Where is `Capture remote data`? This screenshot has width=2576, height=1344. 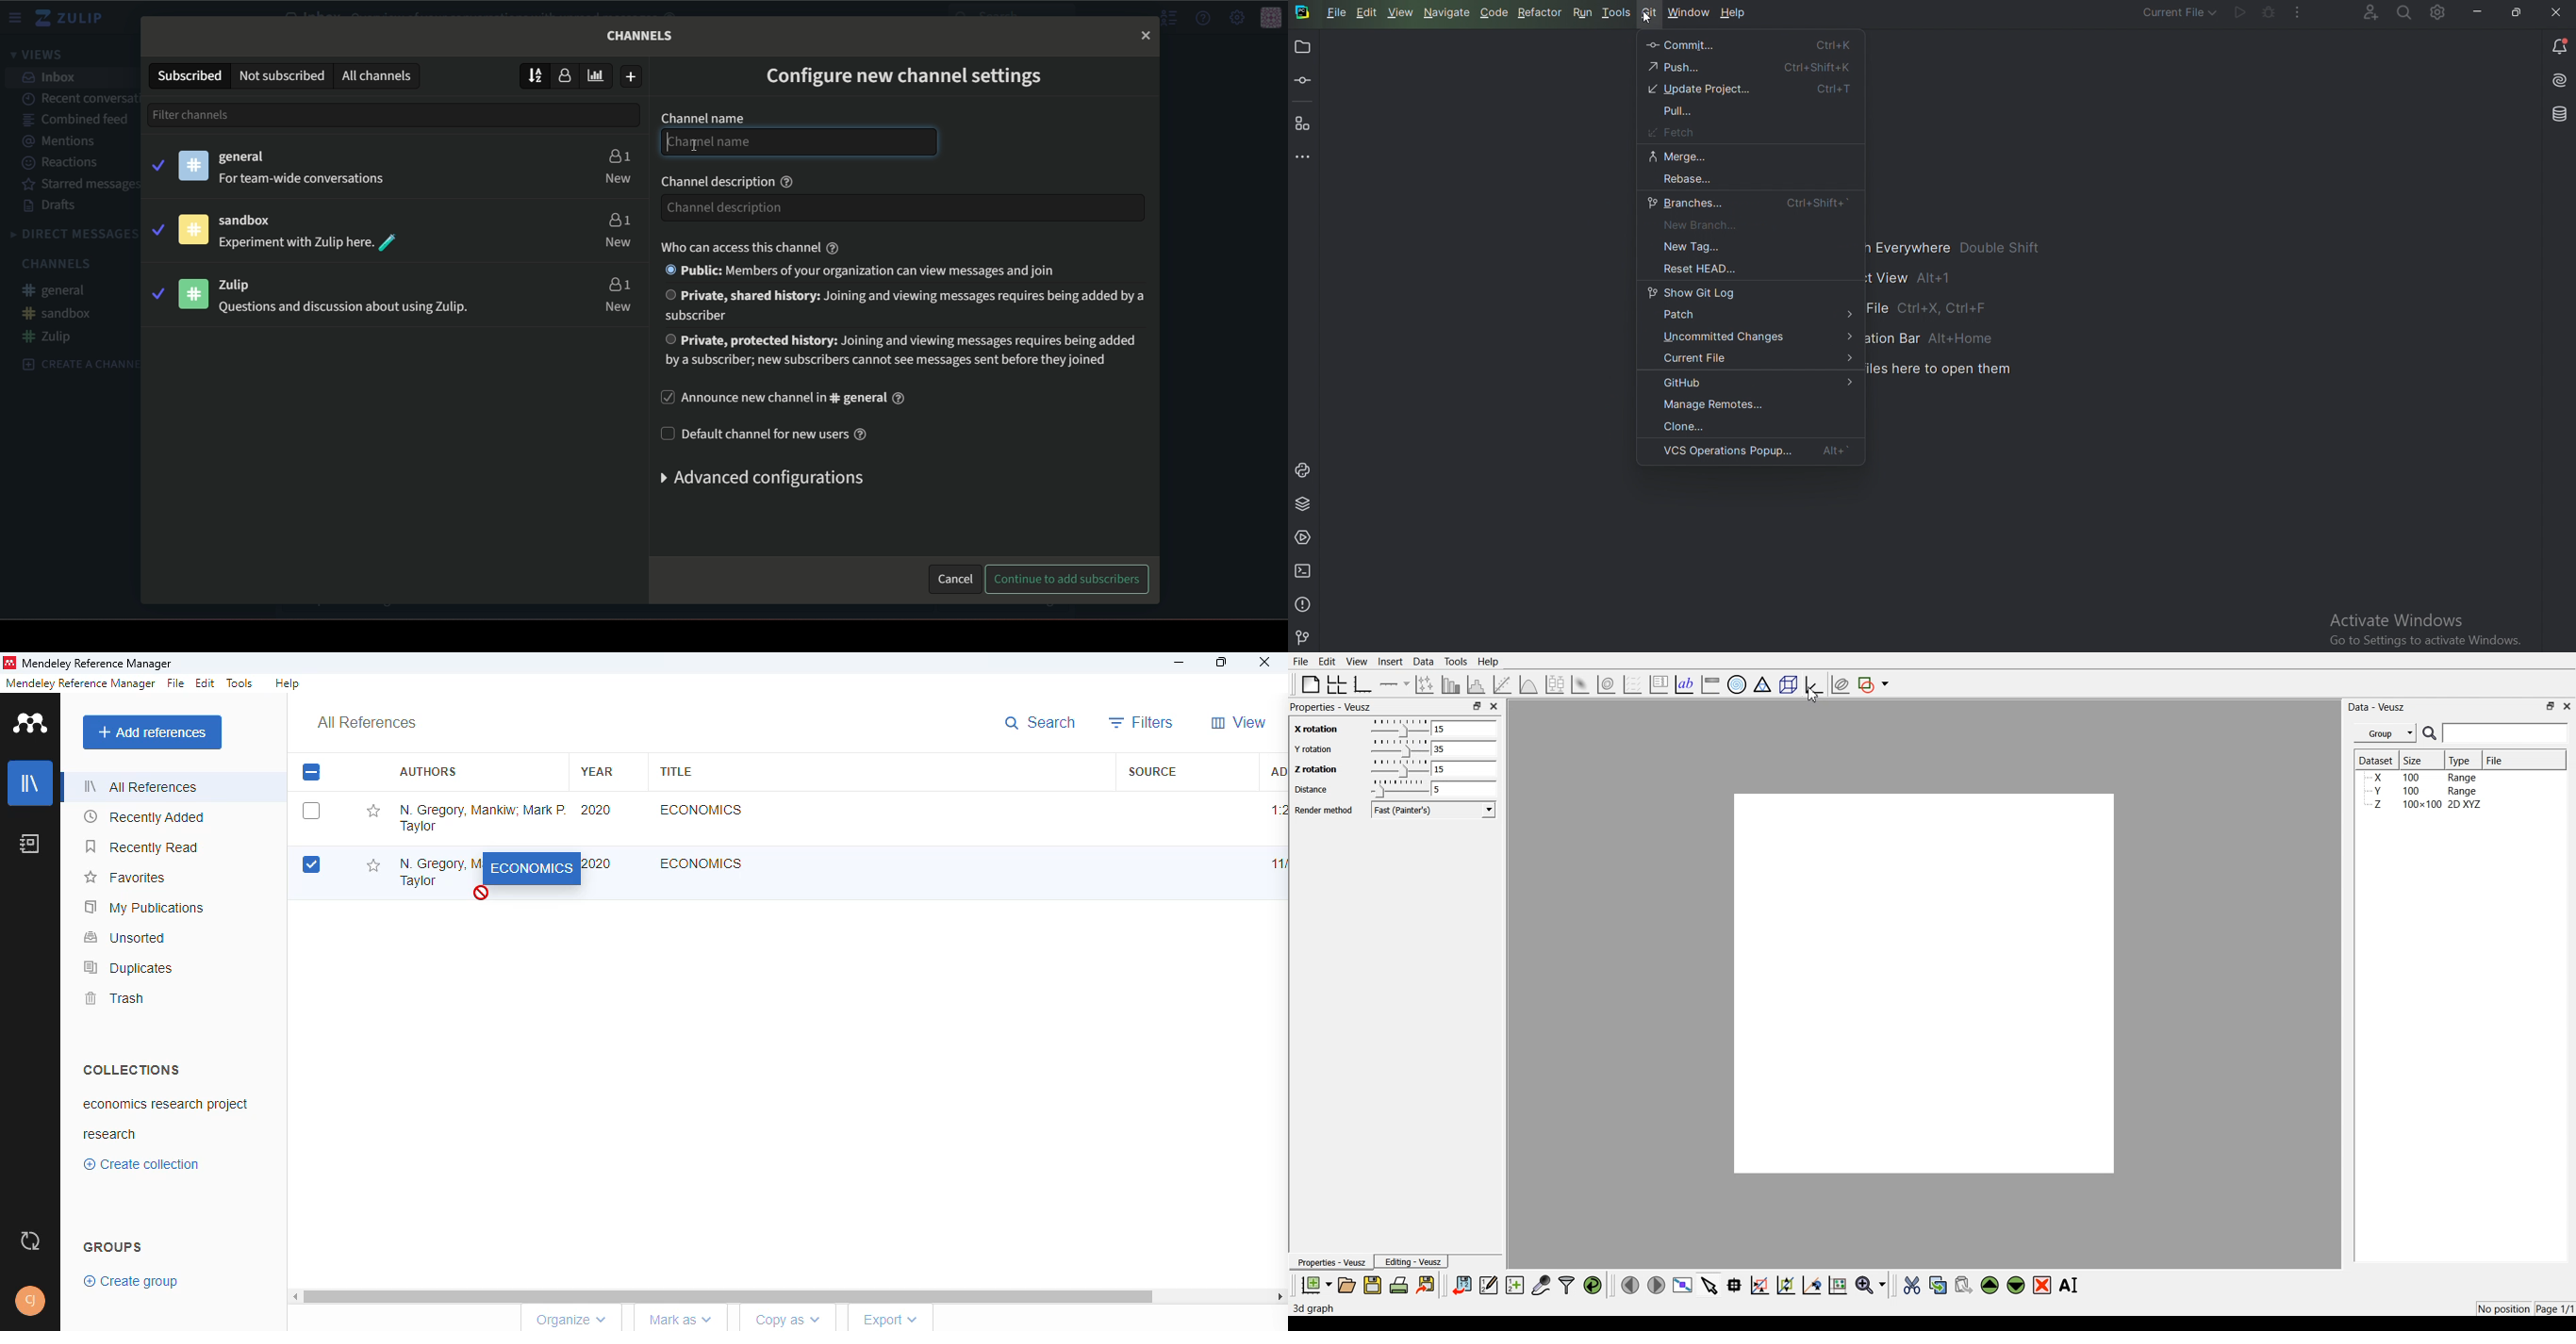
Capture remote data is located at coordinates (1541, 1285).